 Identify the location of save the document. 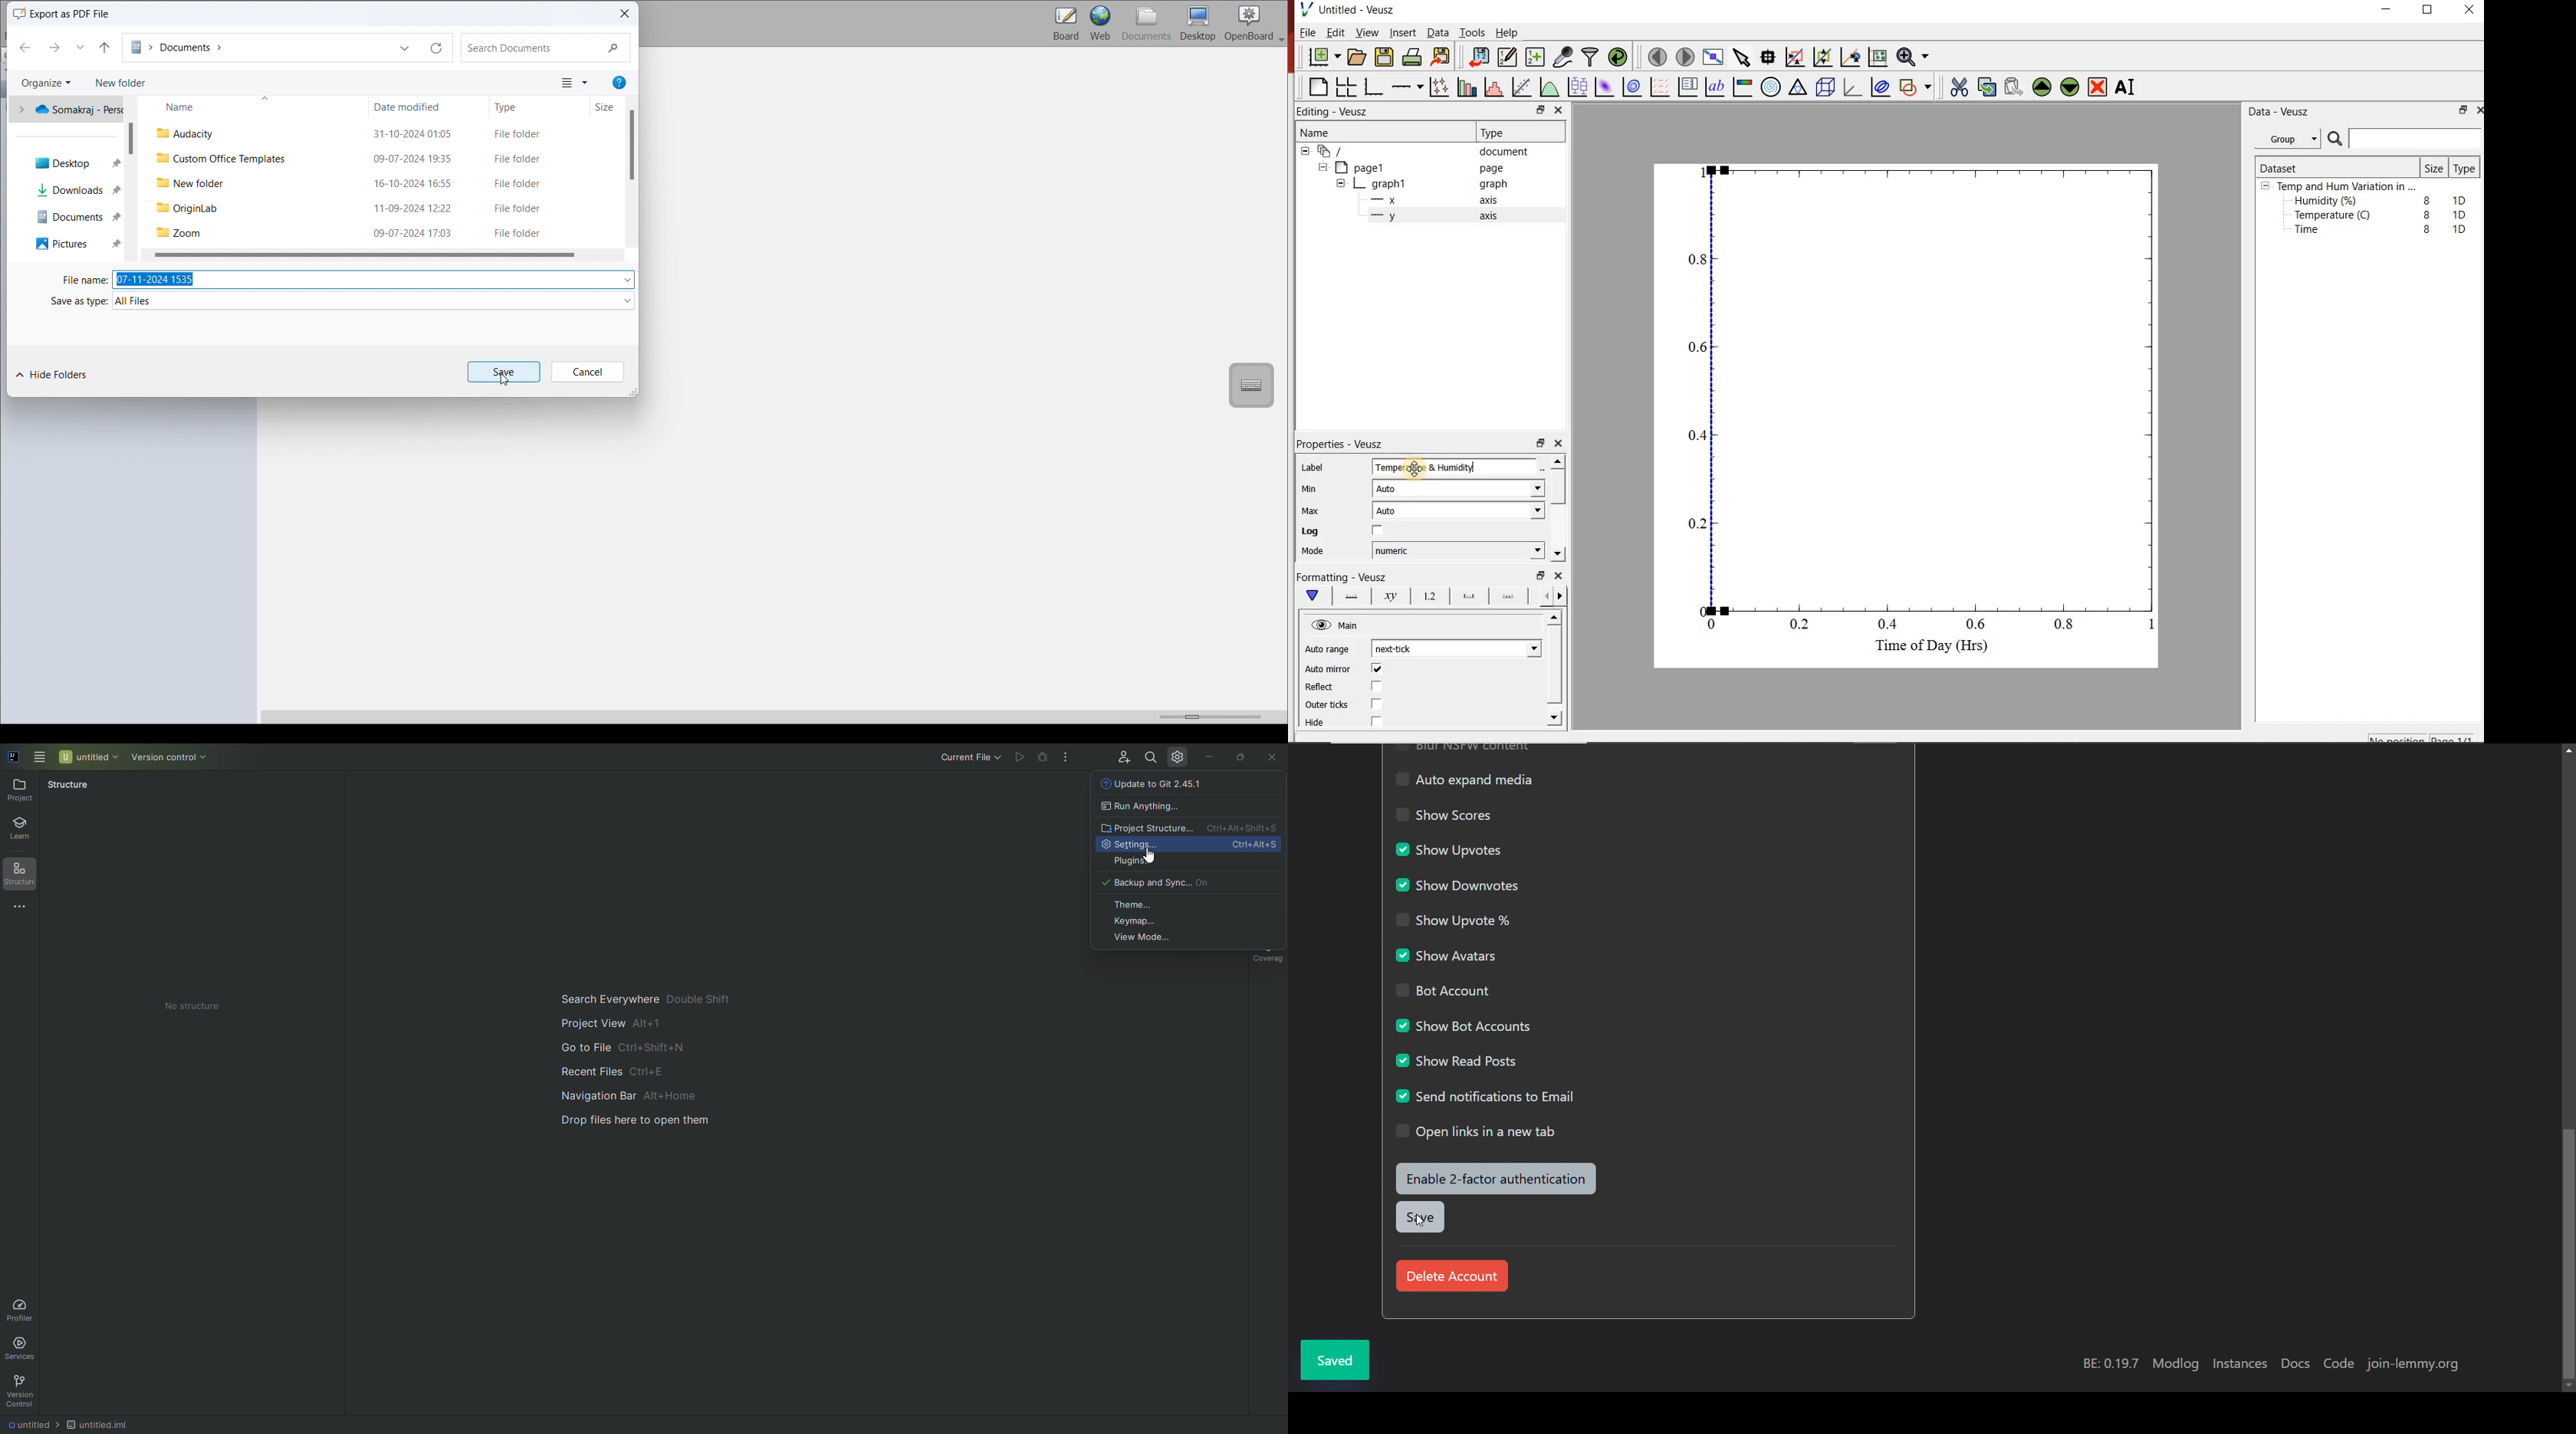
(1385, 58).